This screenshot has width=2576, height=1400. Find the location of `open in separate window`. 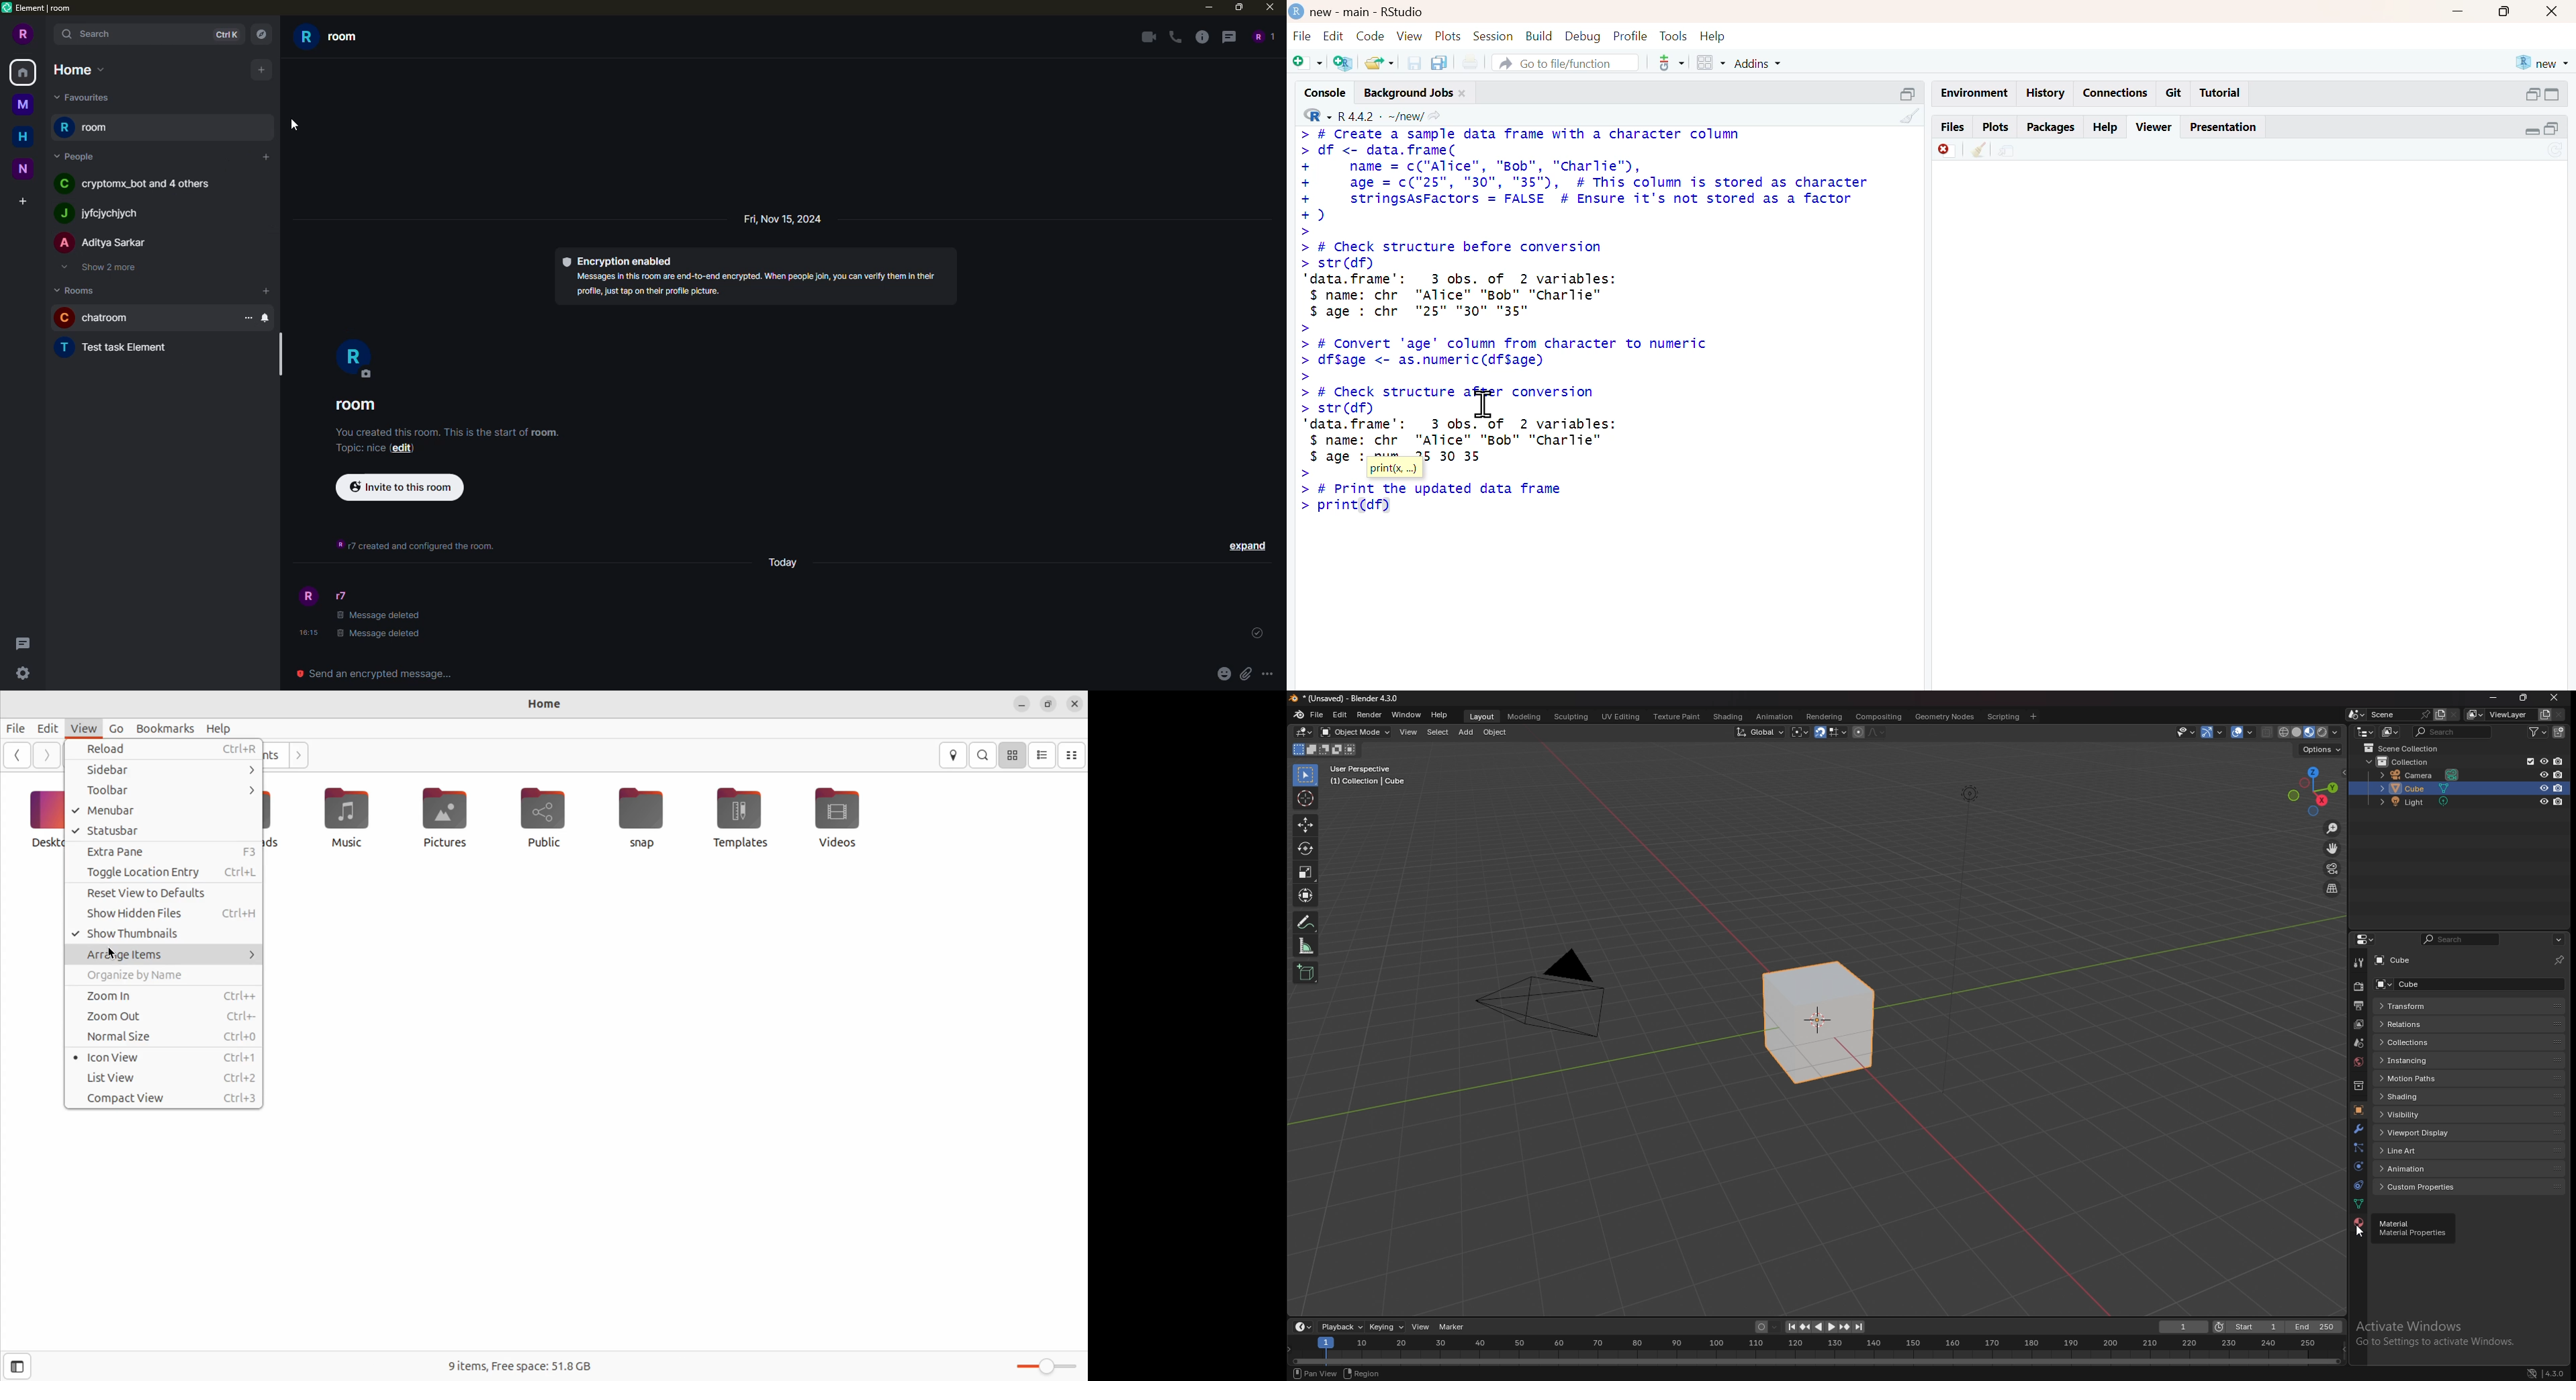

open in separate window is located at coordinates (2551, 129).